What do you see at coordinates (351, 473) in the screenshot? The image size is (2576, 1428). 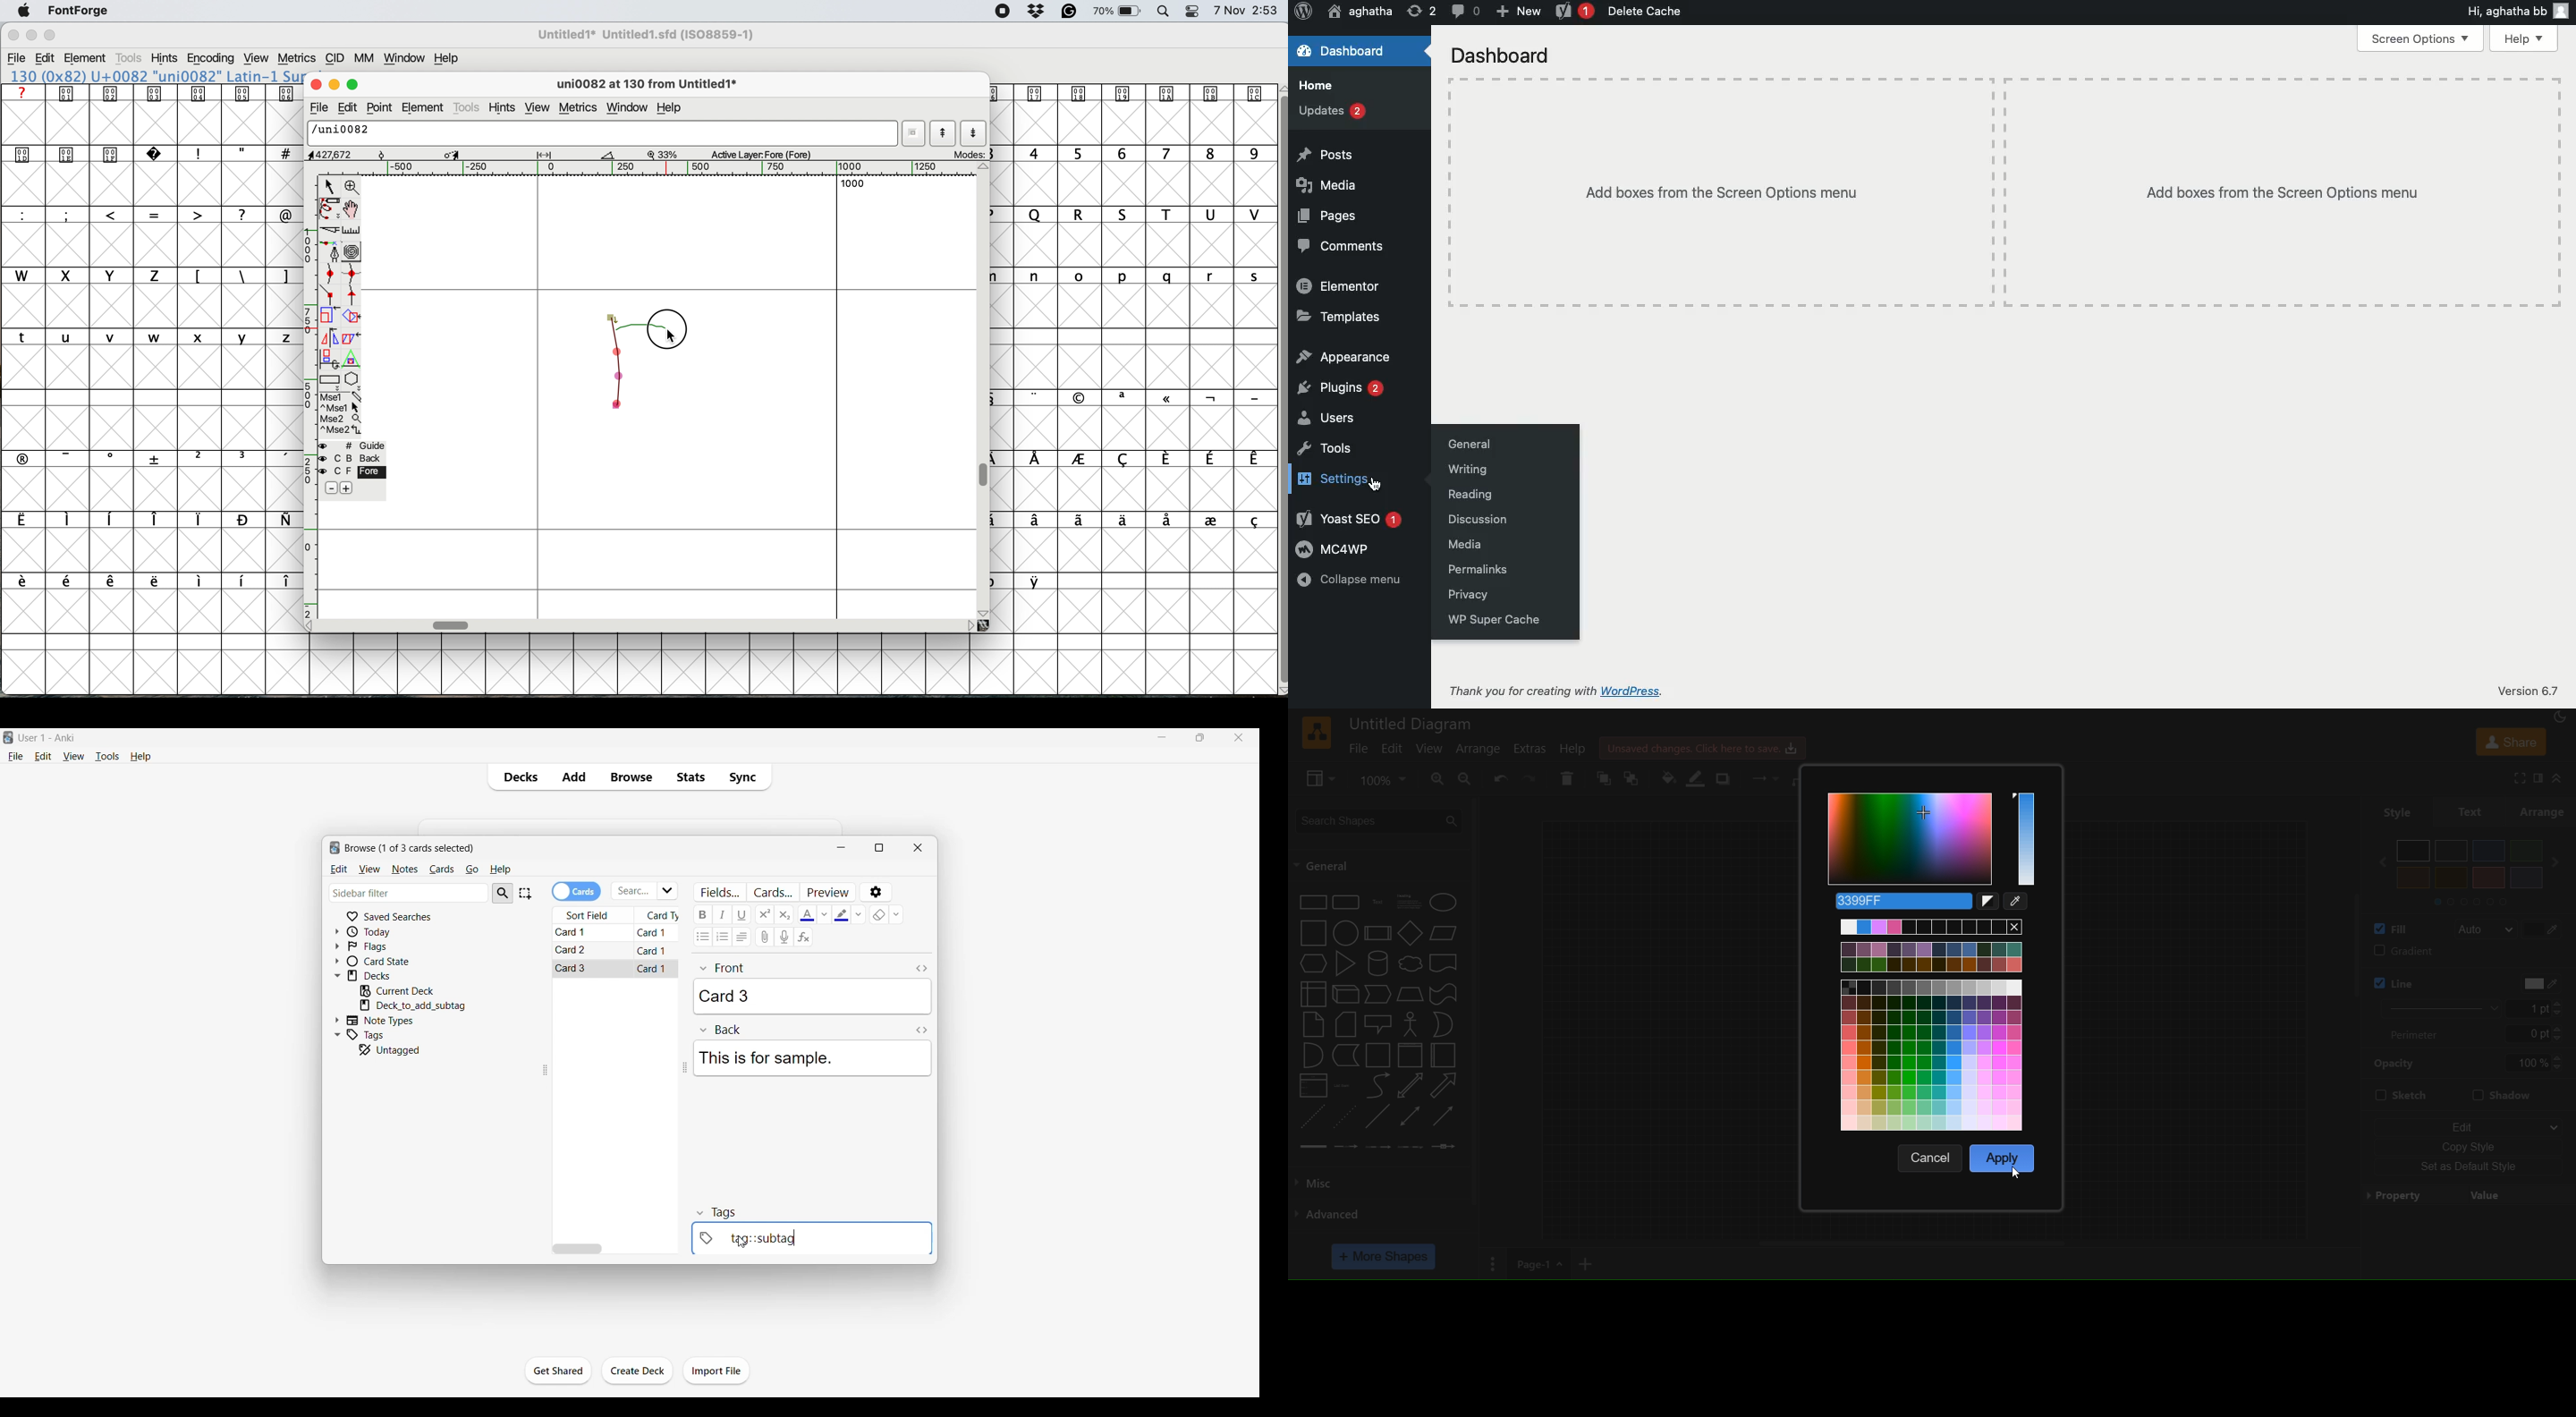 I see `fore` at bounding box center [351, 473].